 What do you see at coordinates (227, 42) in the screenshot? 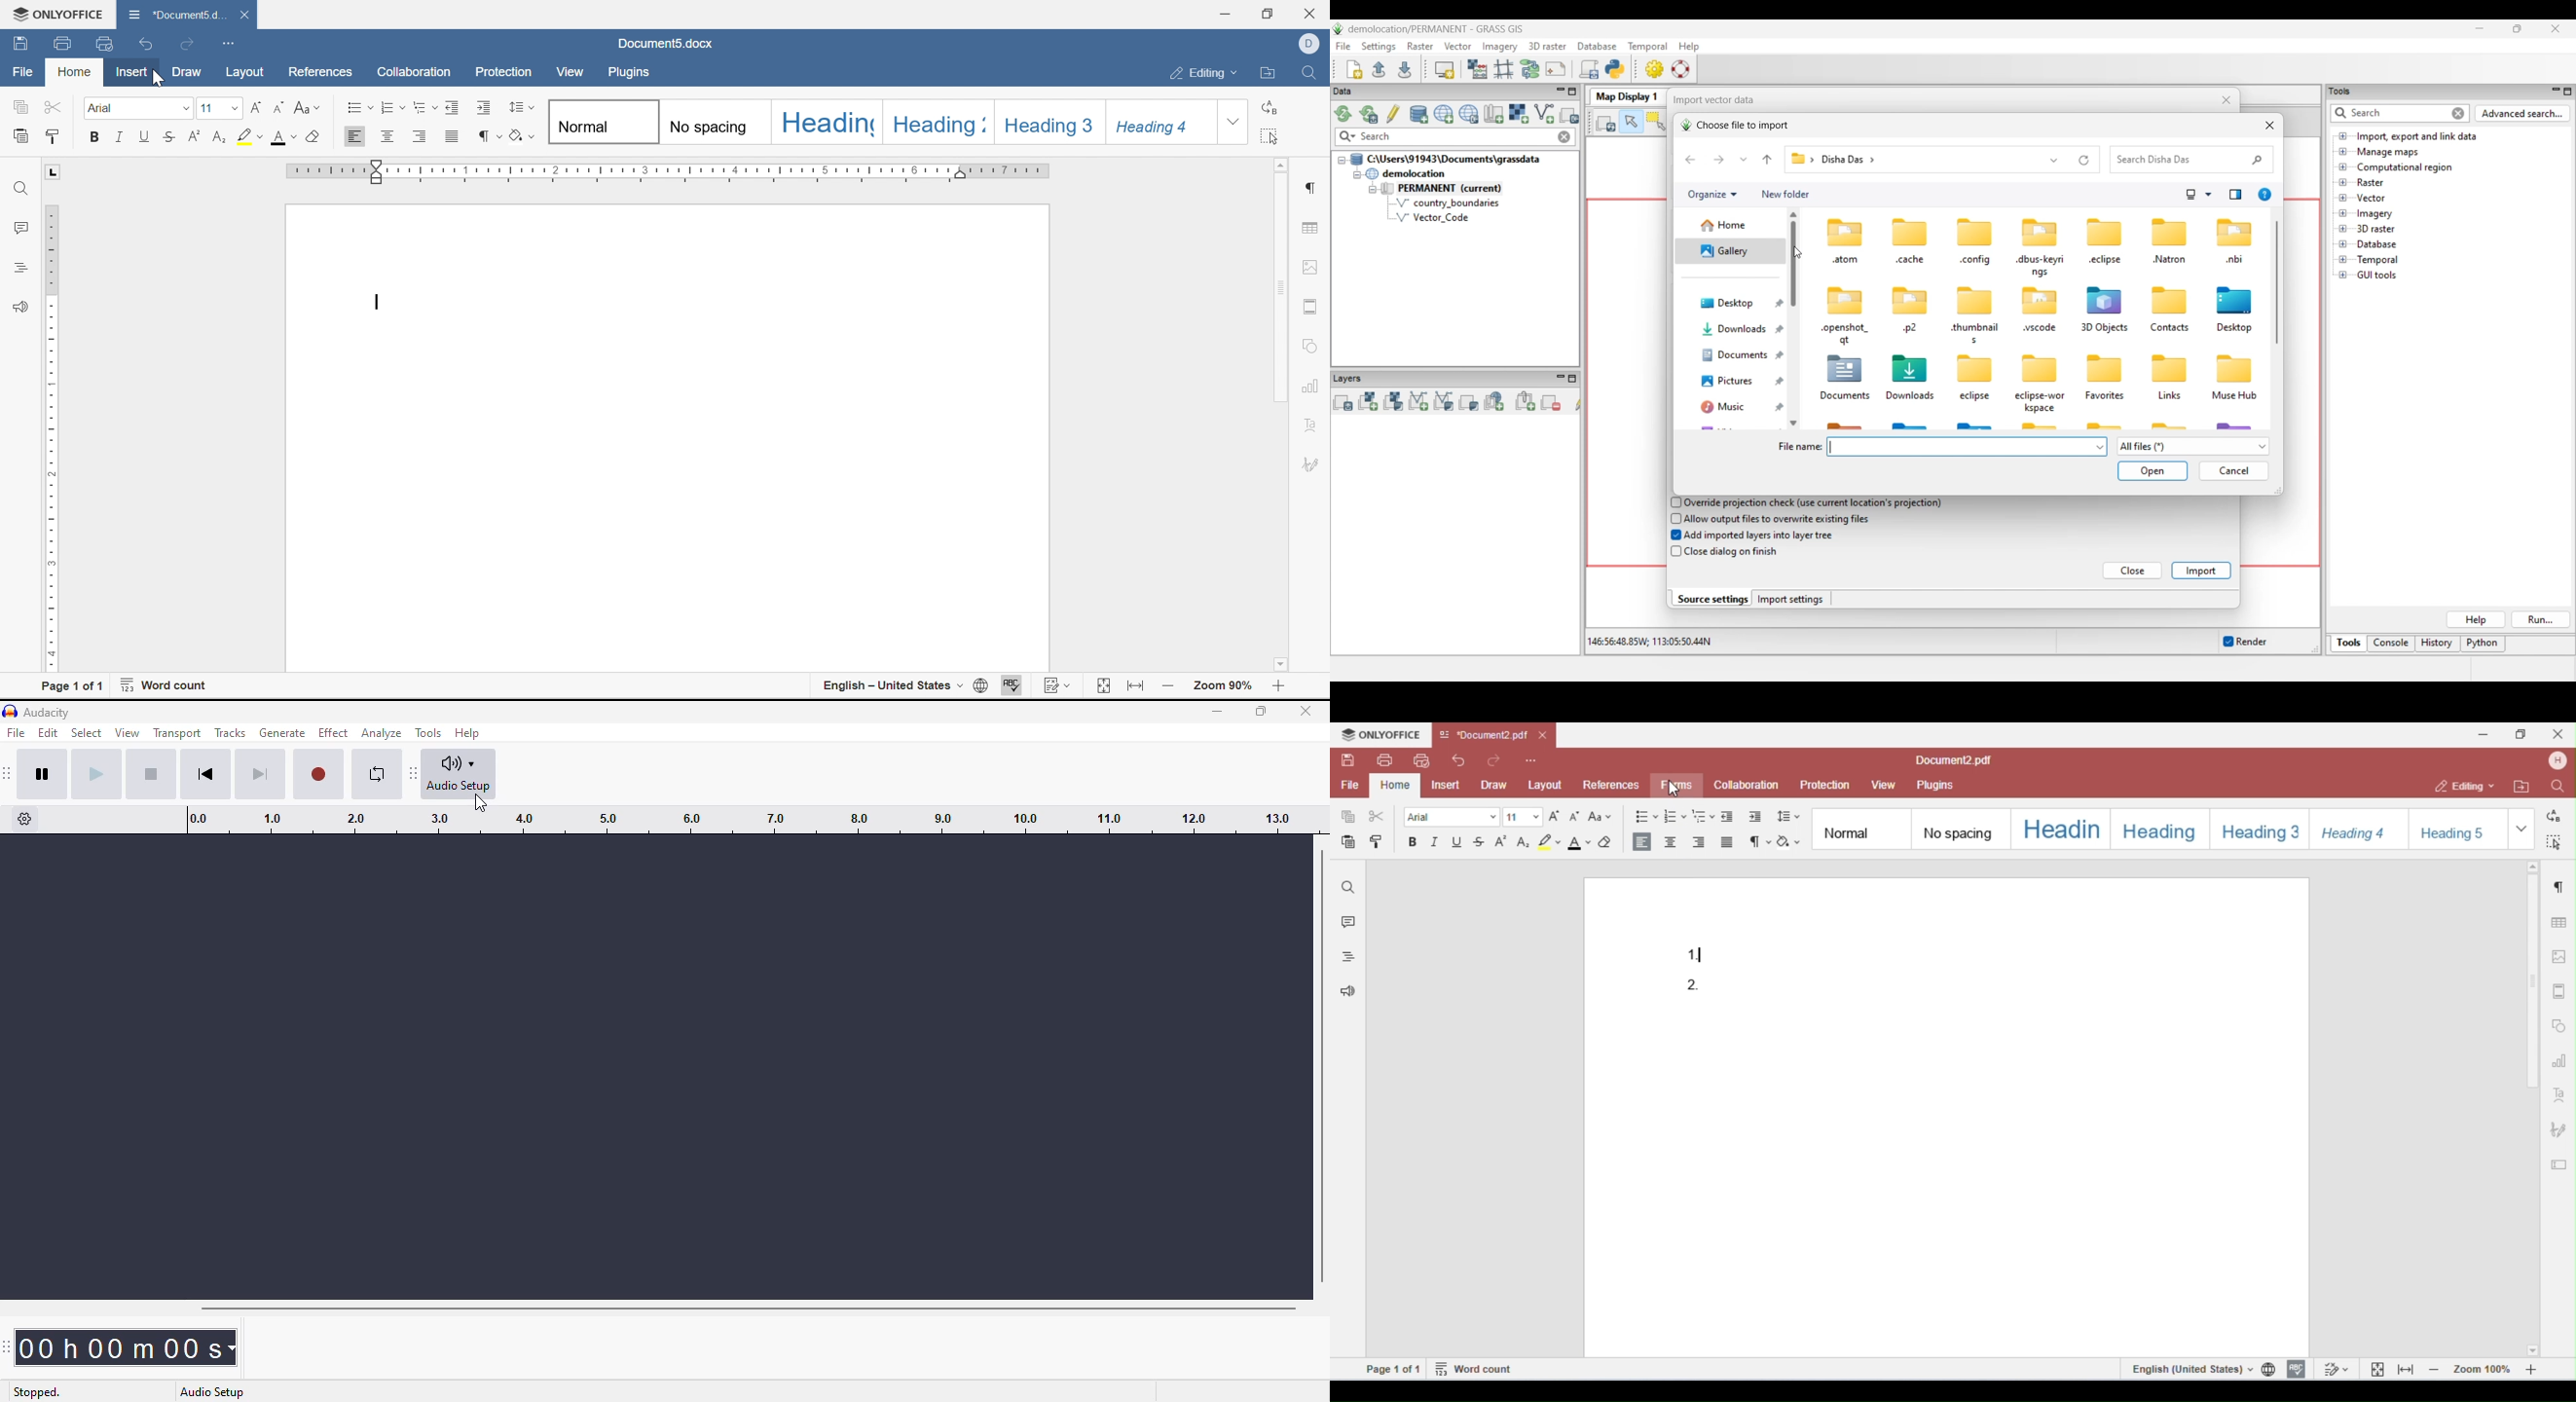
I see `customize quick access toolbar` at bounding box center [227, 42].